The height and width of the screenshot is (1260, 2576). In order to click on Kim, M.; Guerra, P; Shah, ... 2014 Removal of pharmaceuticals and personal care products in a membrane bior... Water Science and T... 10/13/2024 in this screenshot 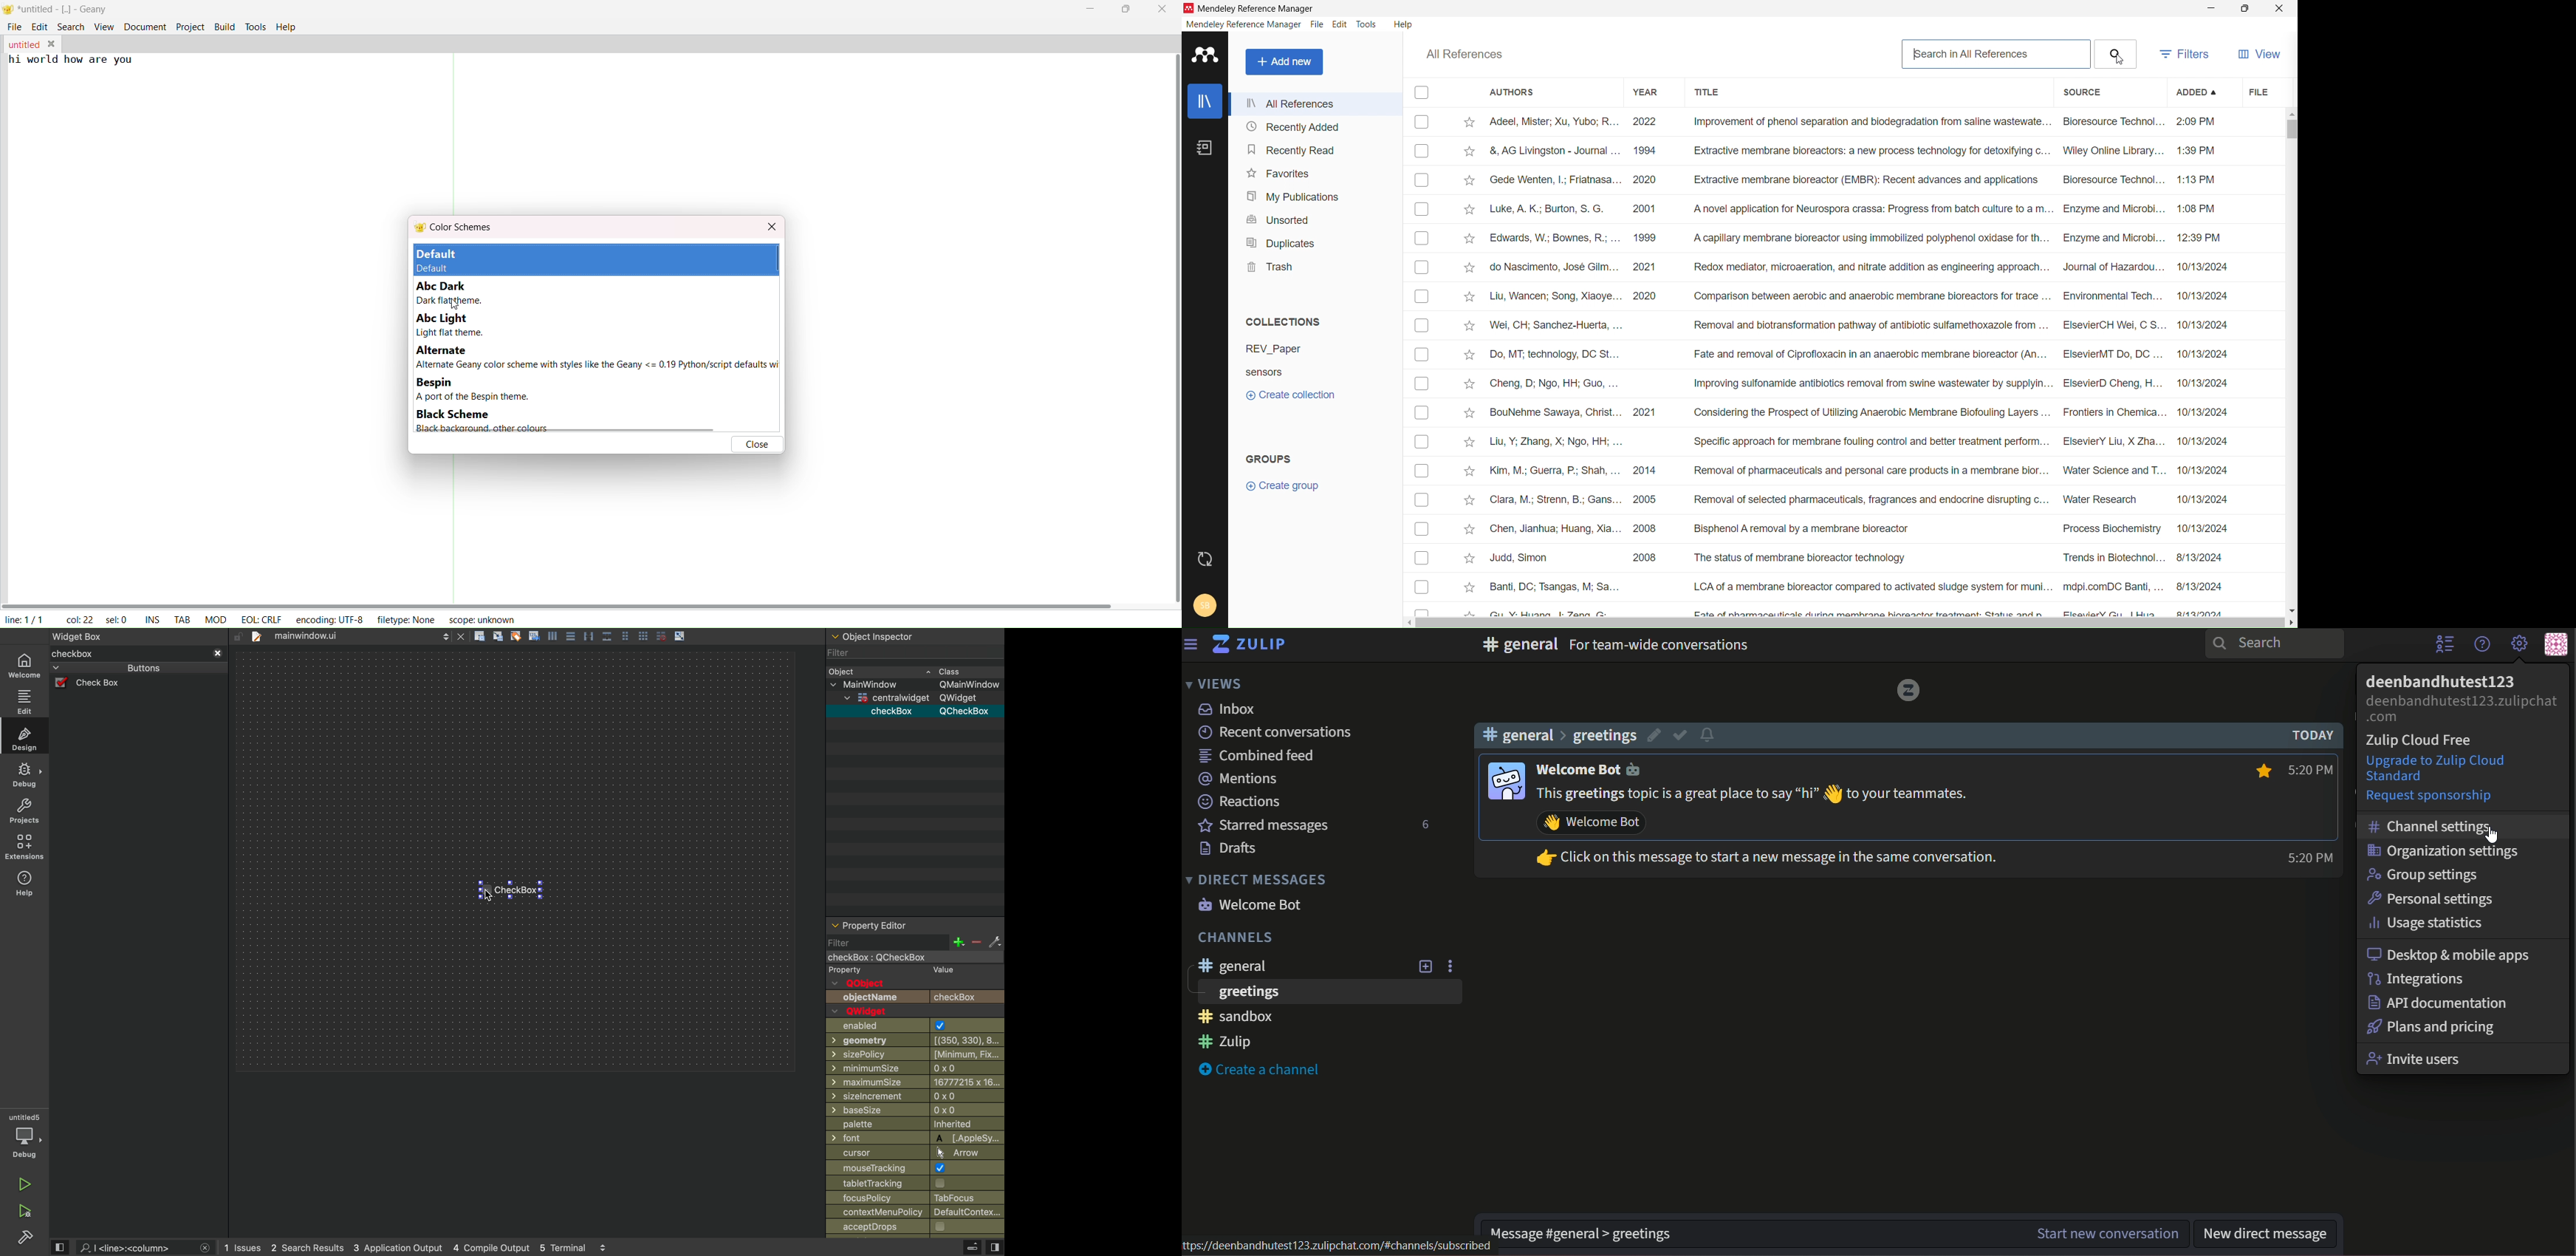, I will do `click(1861, 469)`.